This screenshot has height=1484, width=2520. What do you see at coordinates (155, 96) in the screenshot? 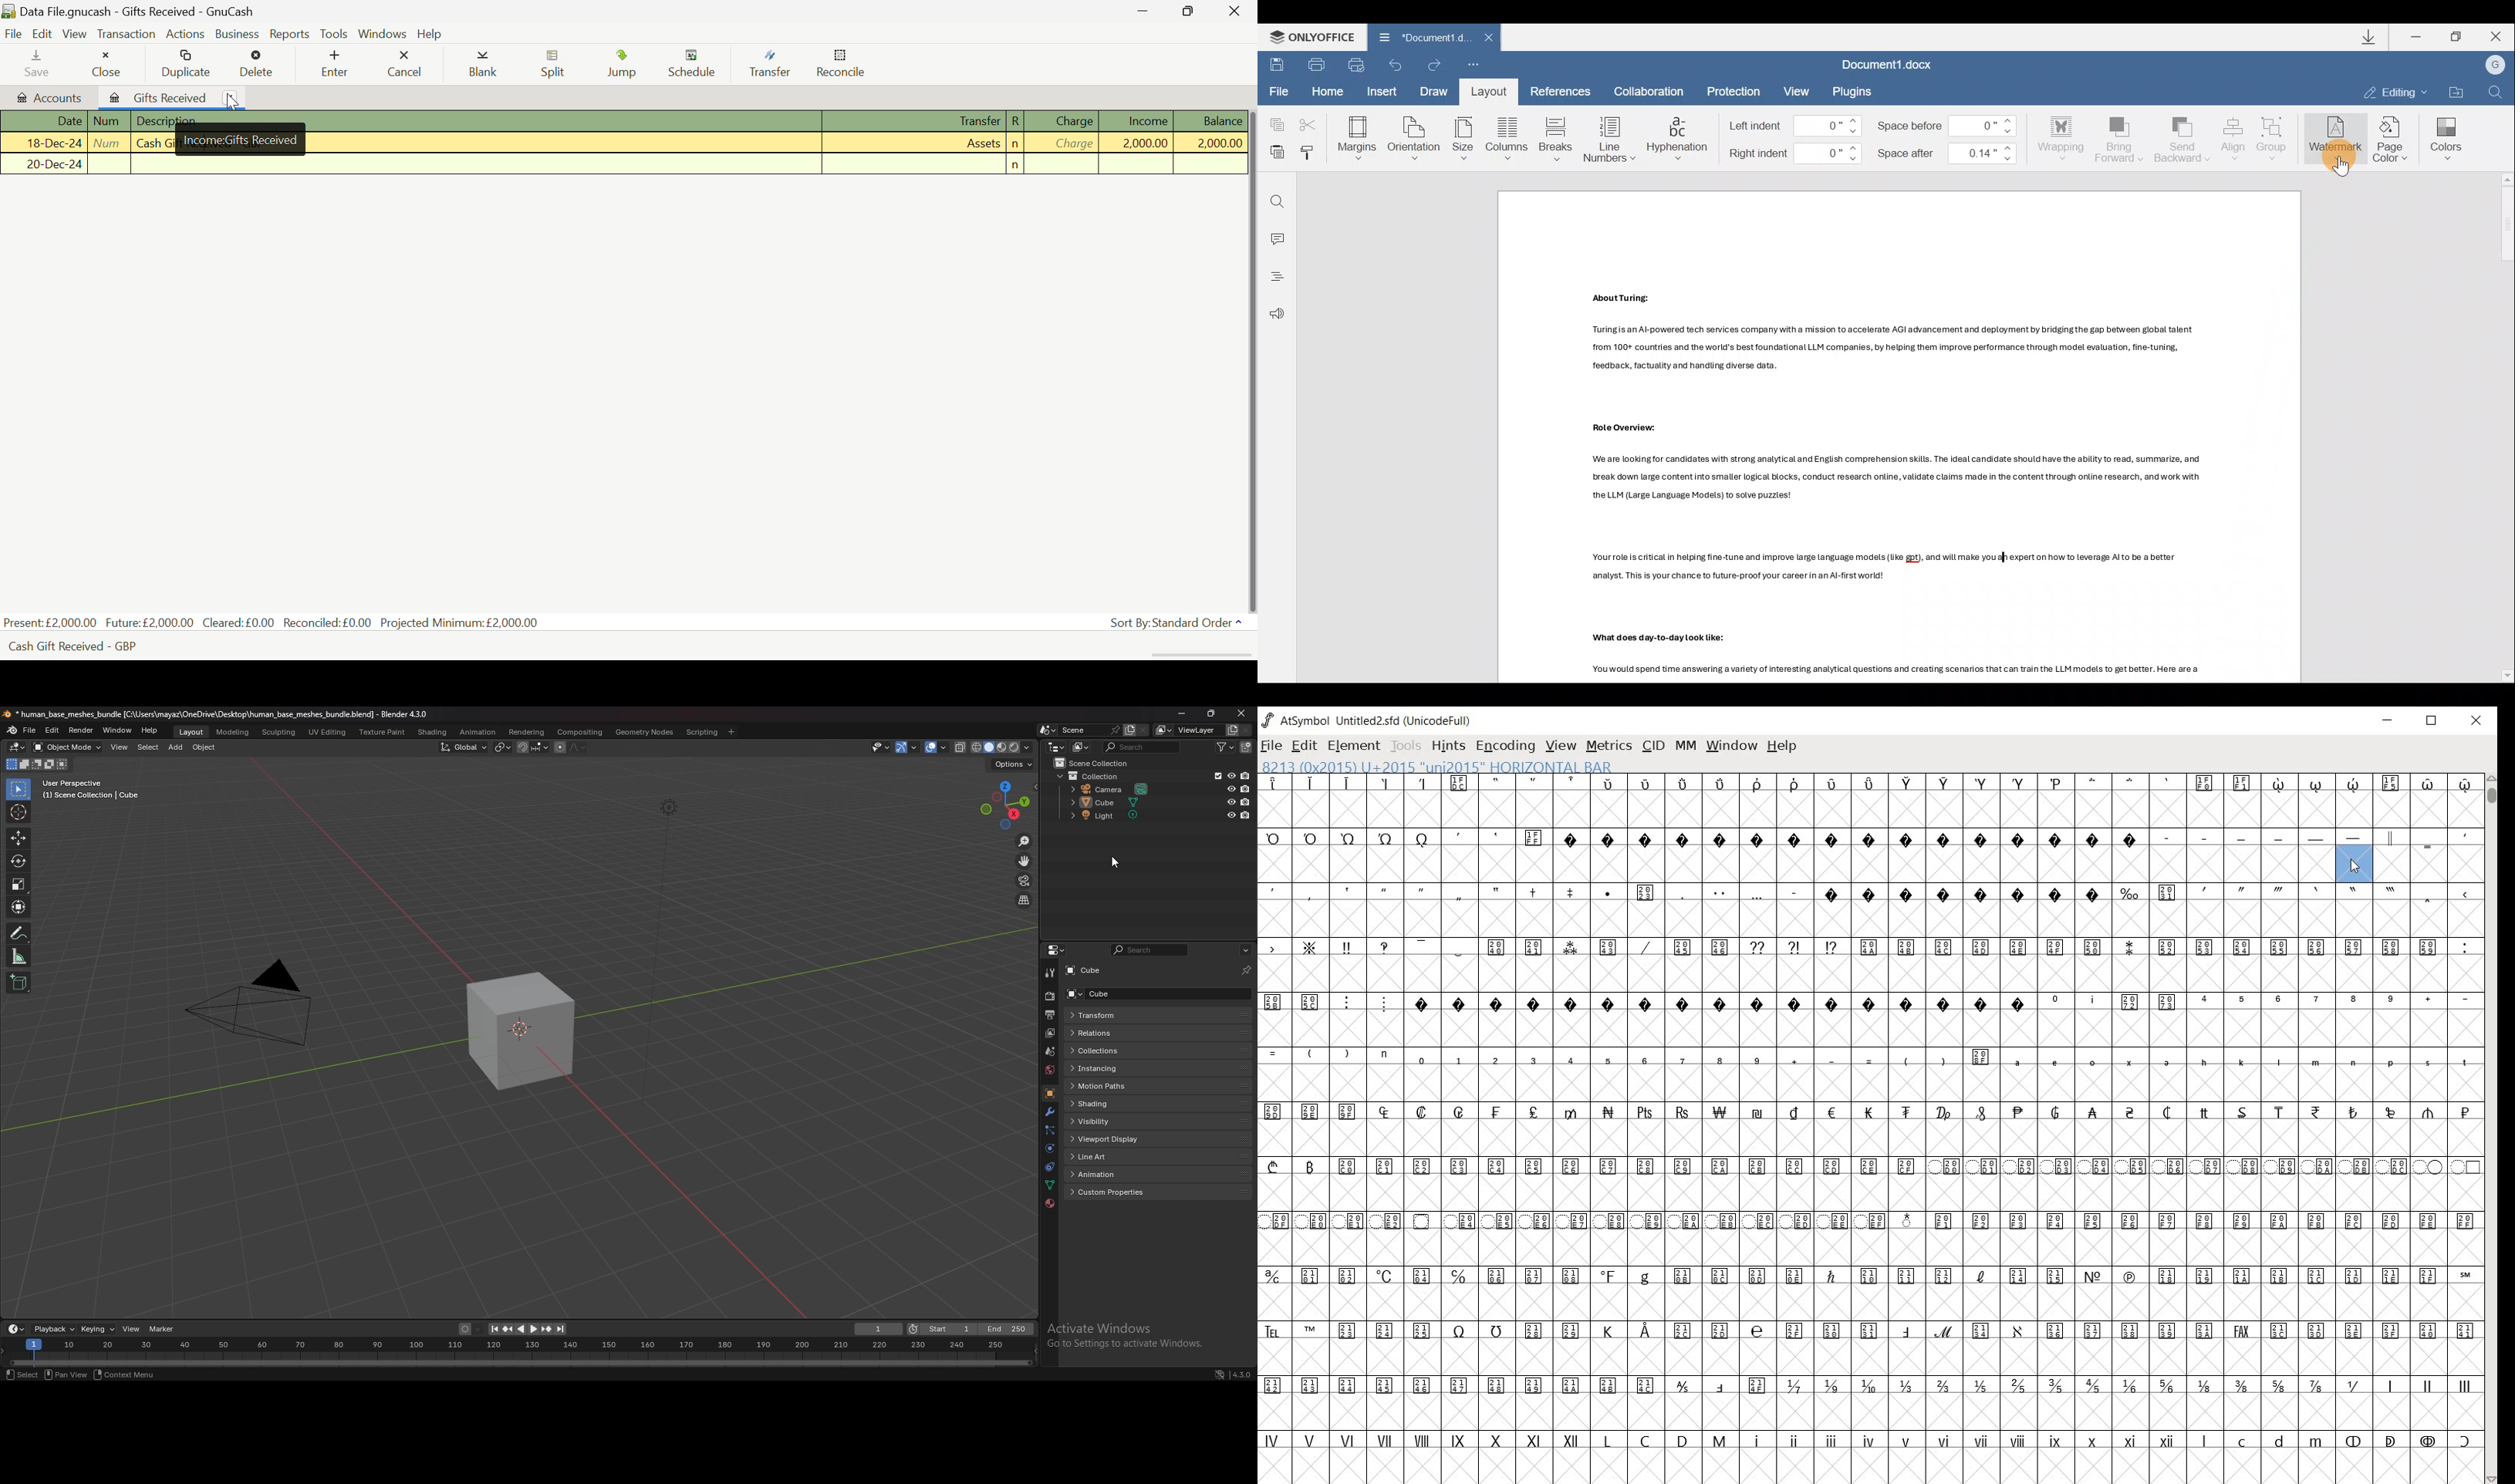
I see `Gifts Received Tab` at bounding box center [155, 96].